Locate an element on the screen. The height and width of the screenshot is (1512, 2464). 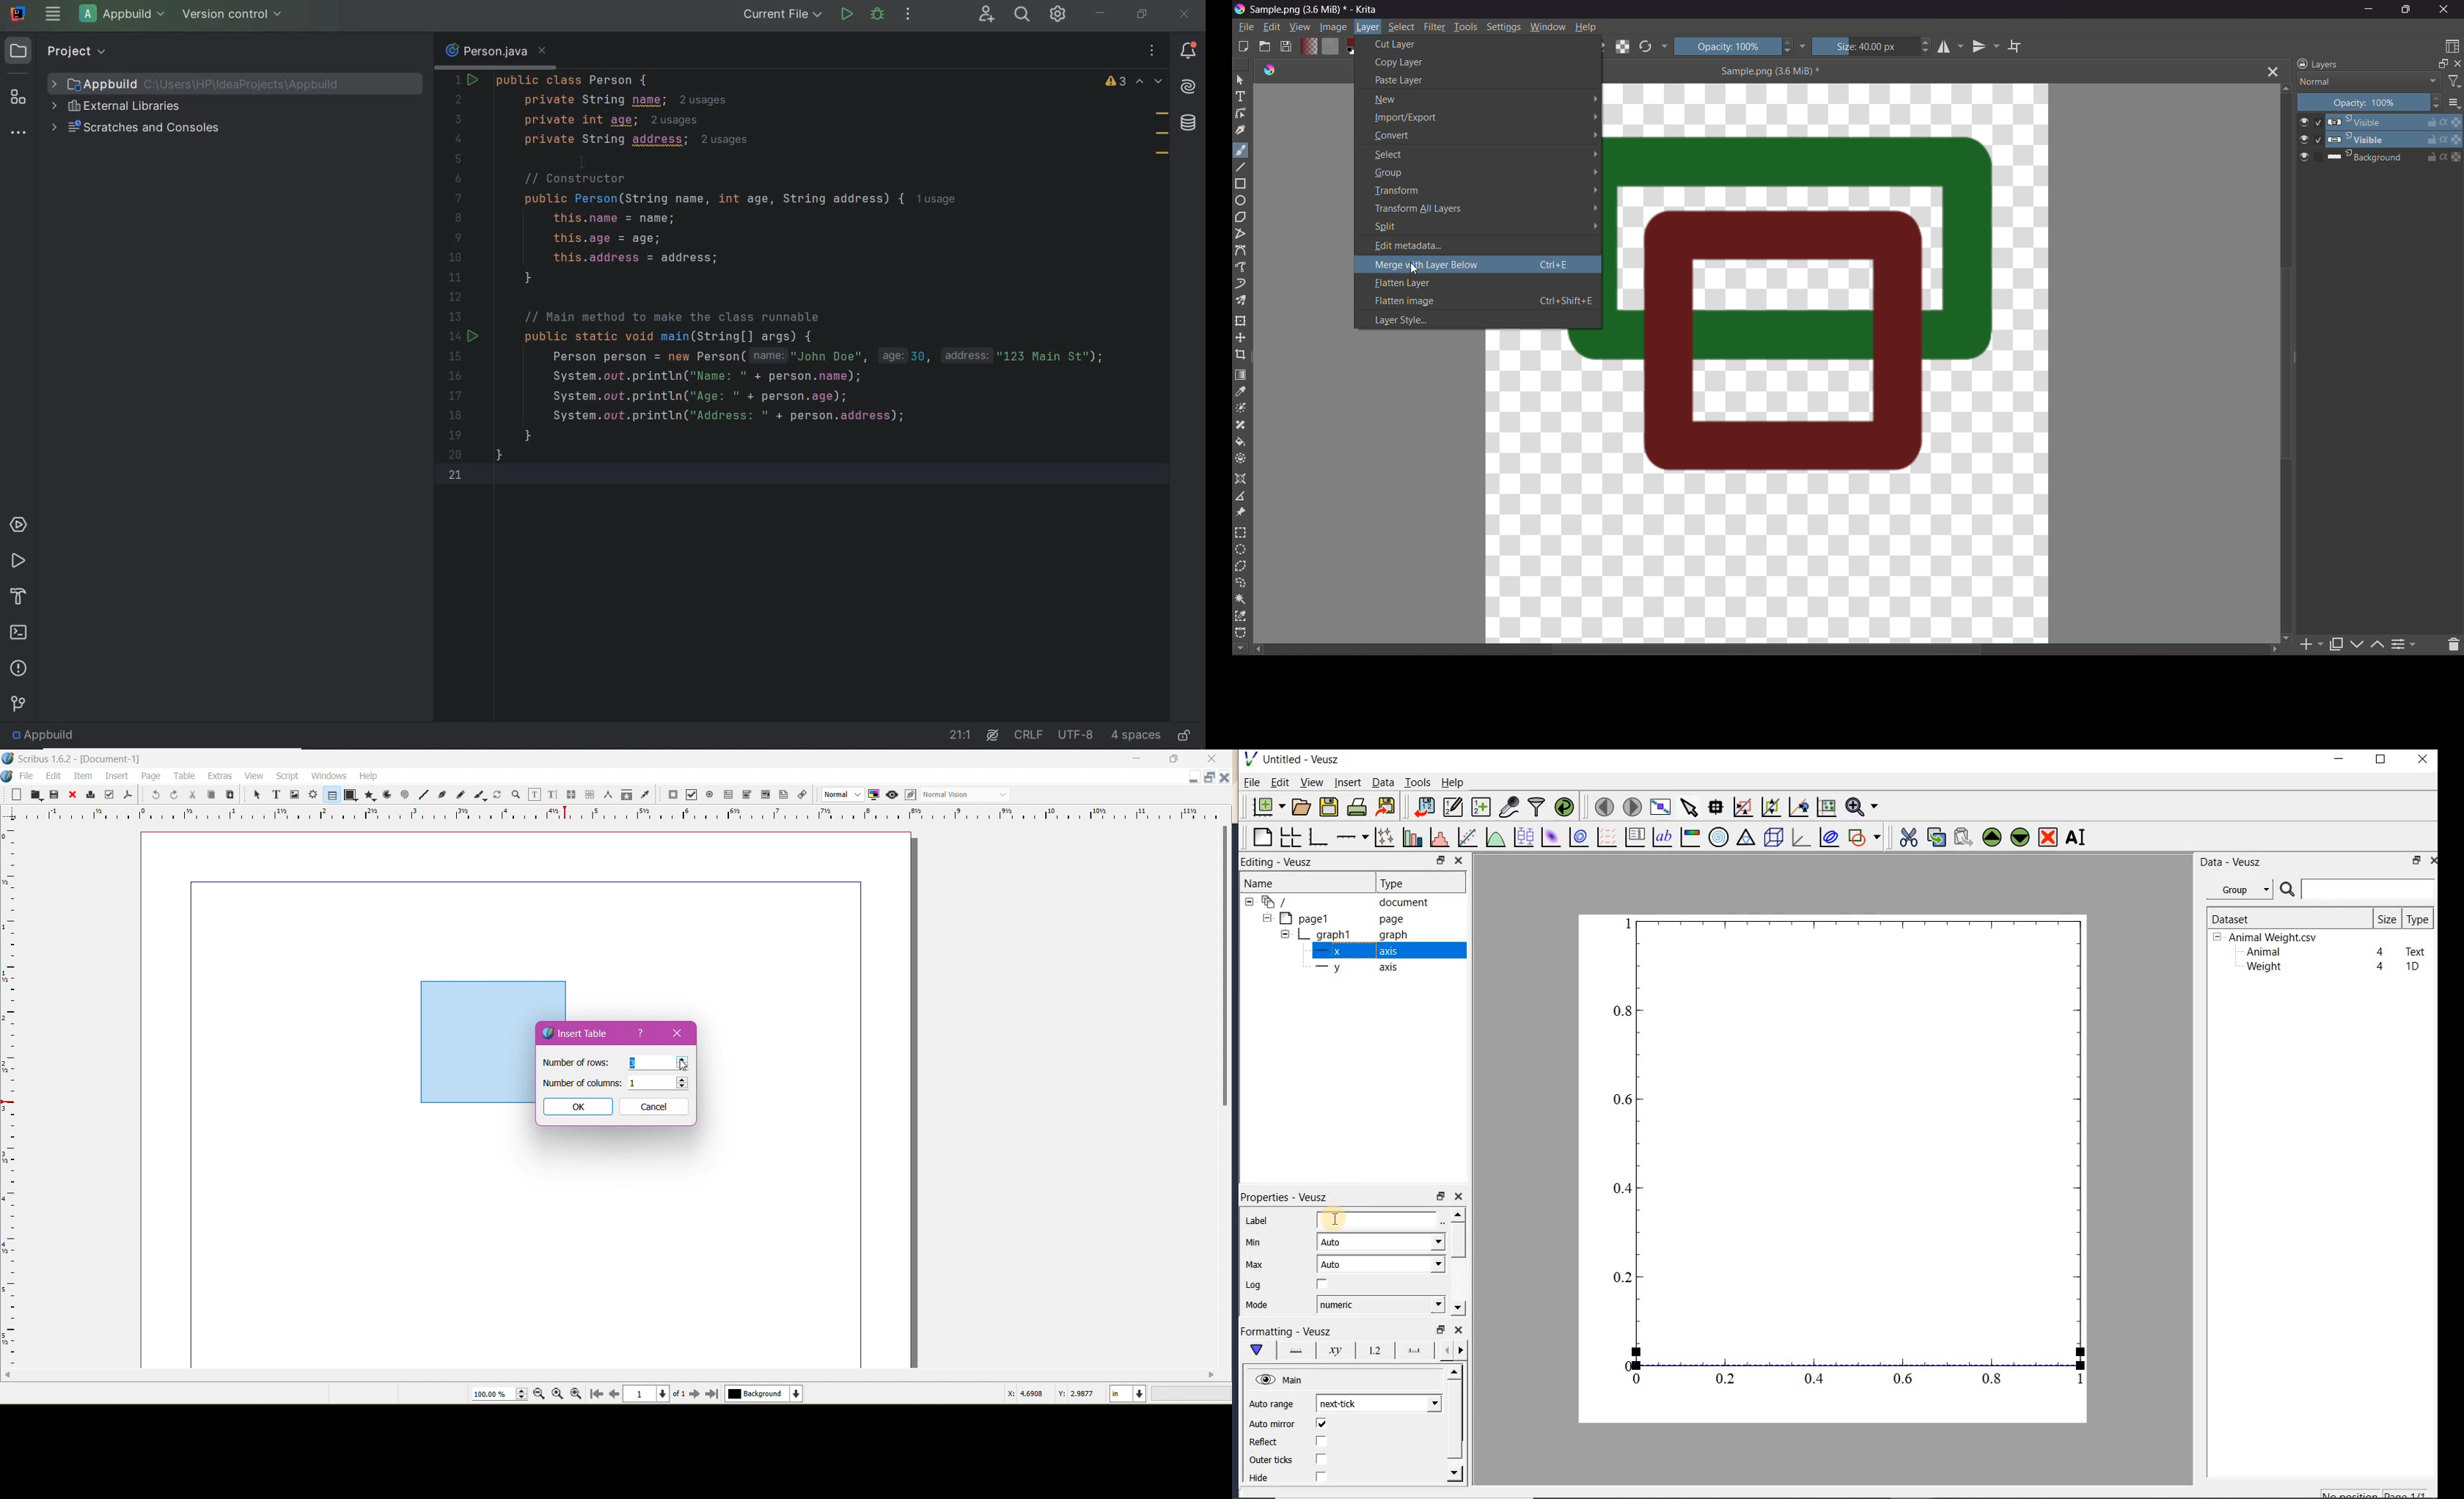
Edit metadata is located at coordinates (1478, 245).